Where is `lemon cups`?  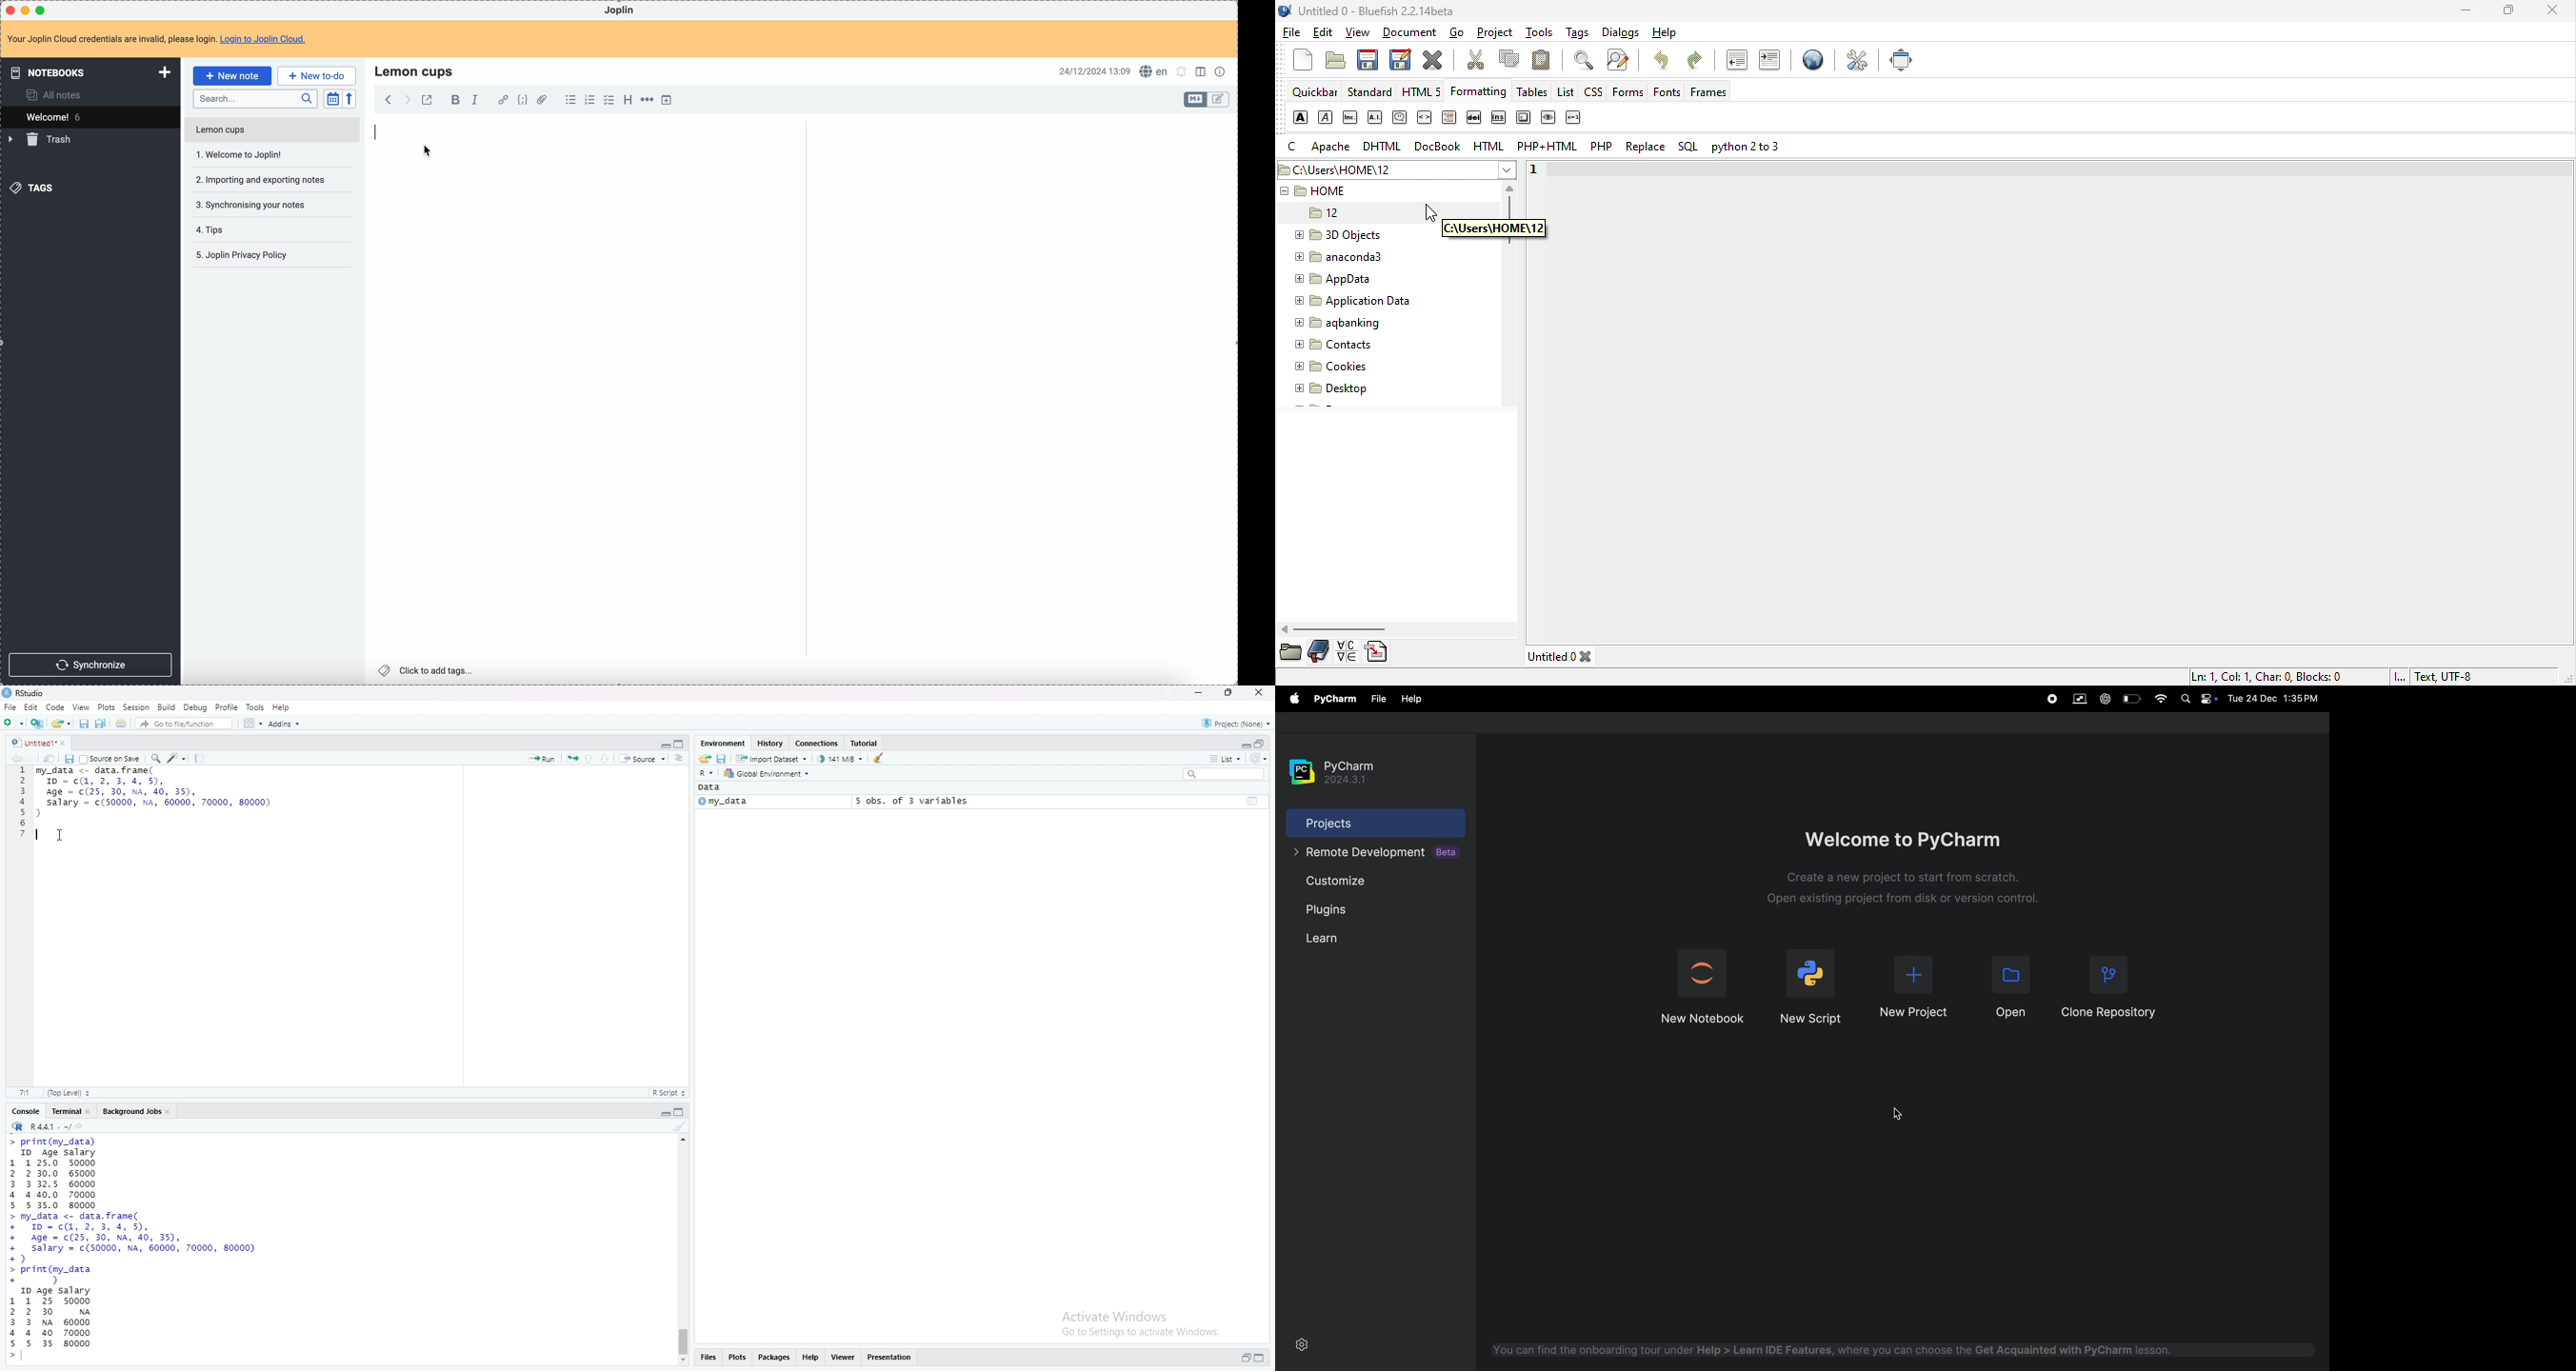
lemon cups is located at coordinates (416, 70).